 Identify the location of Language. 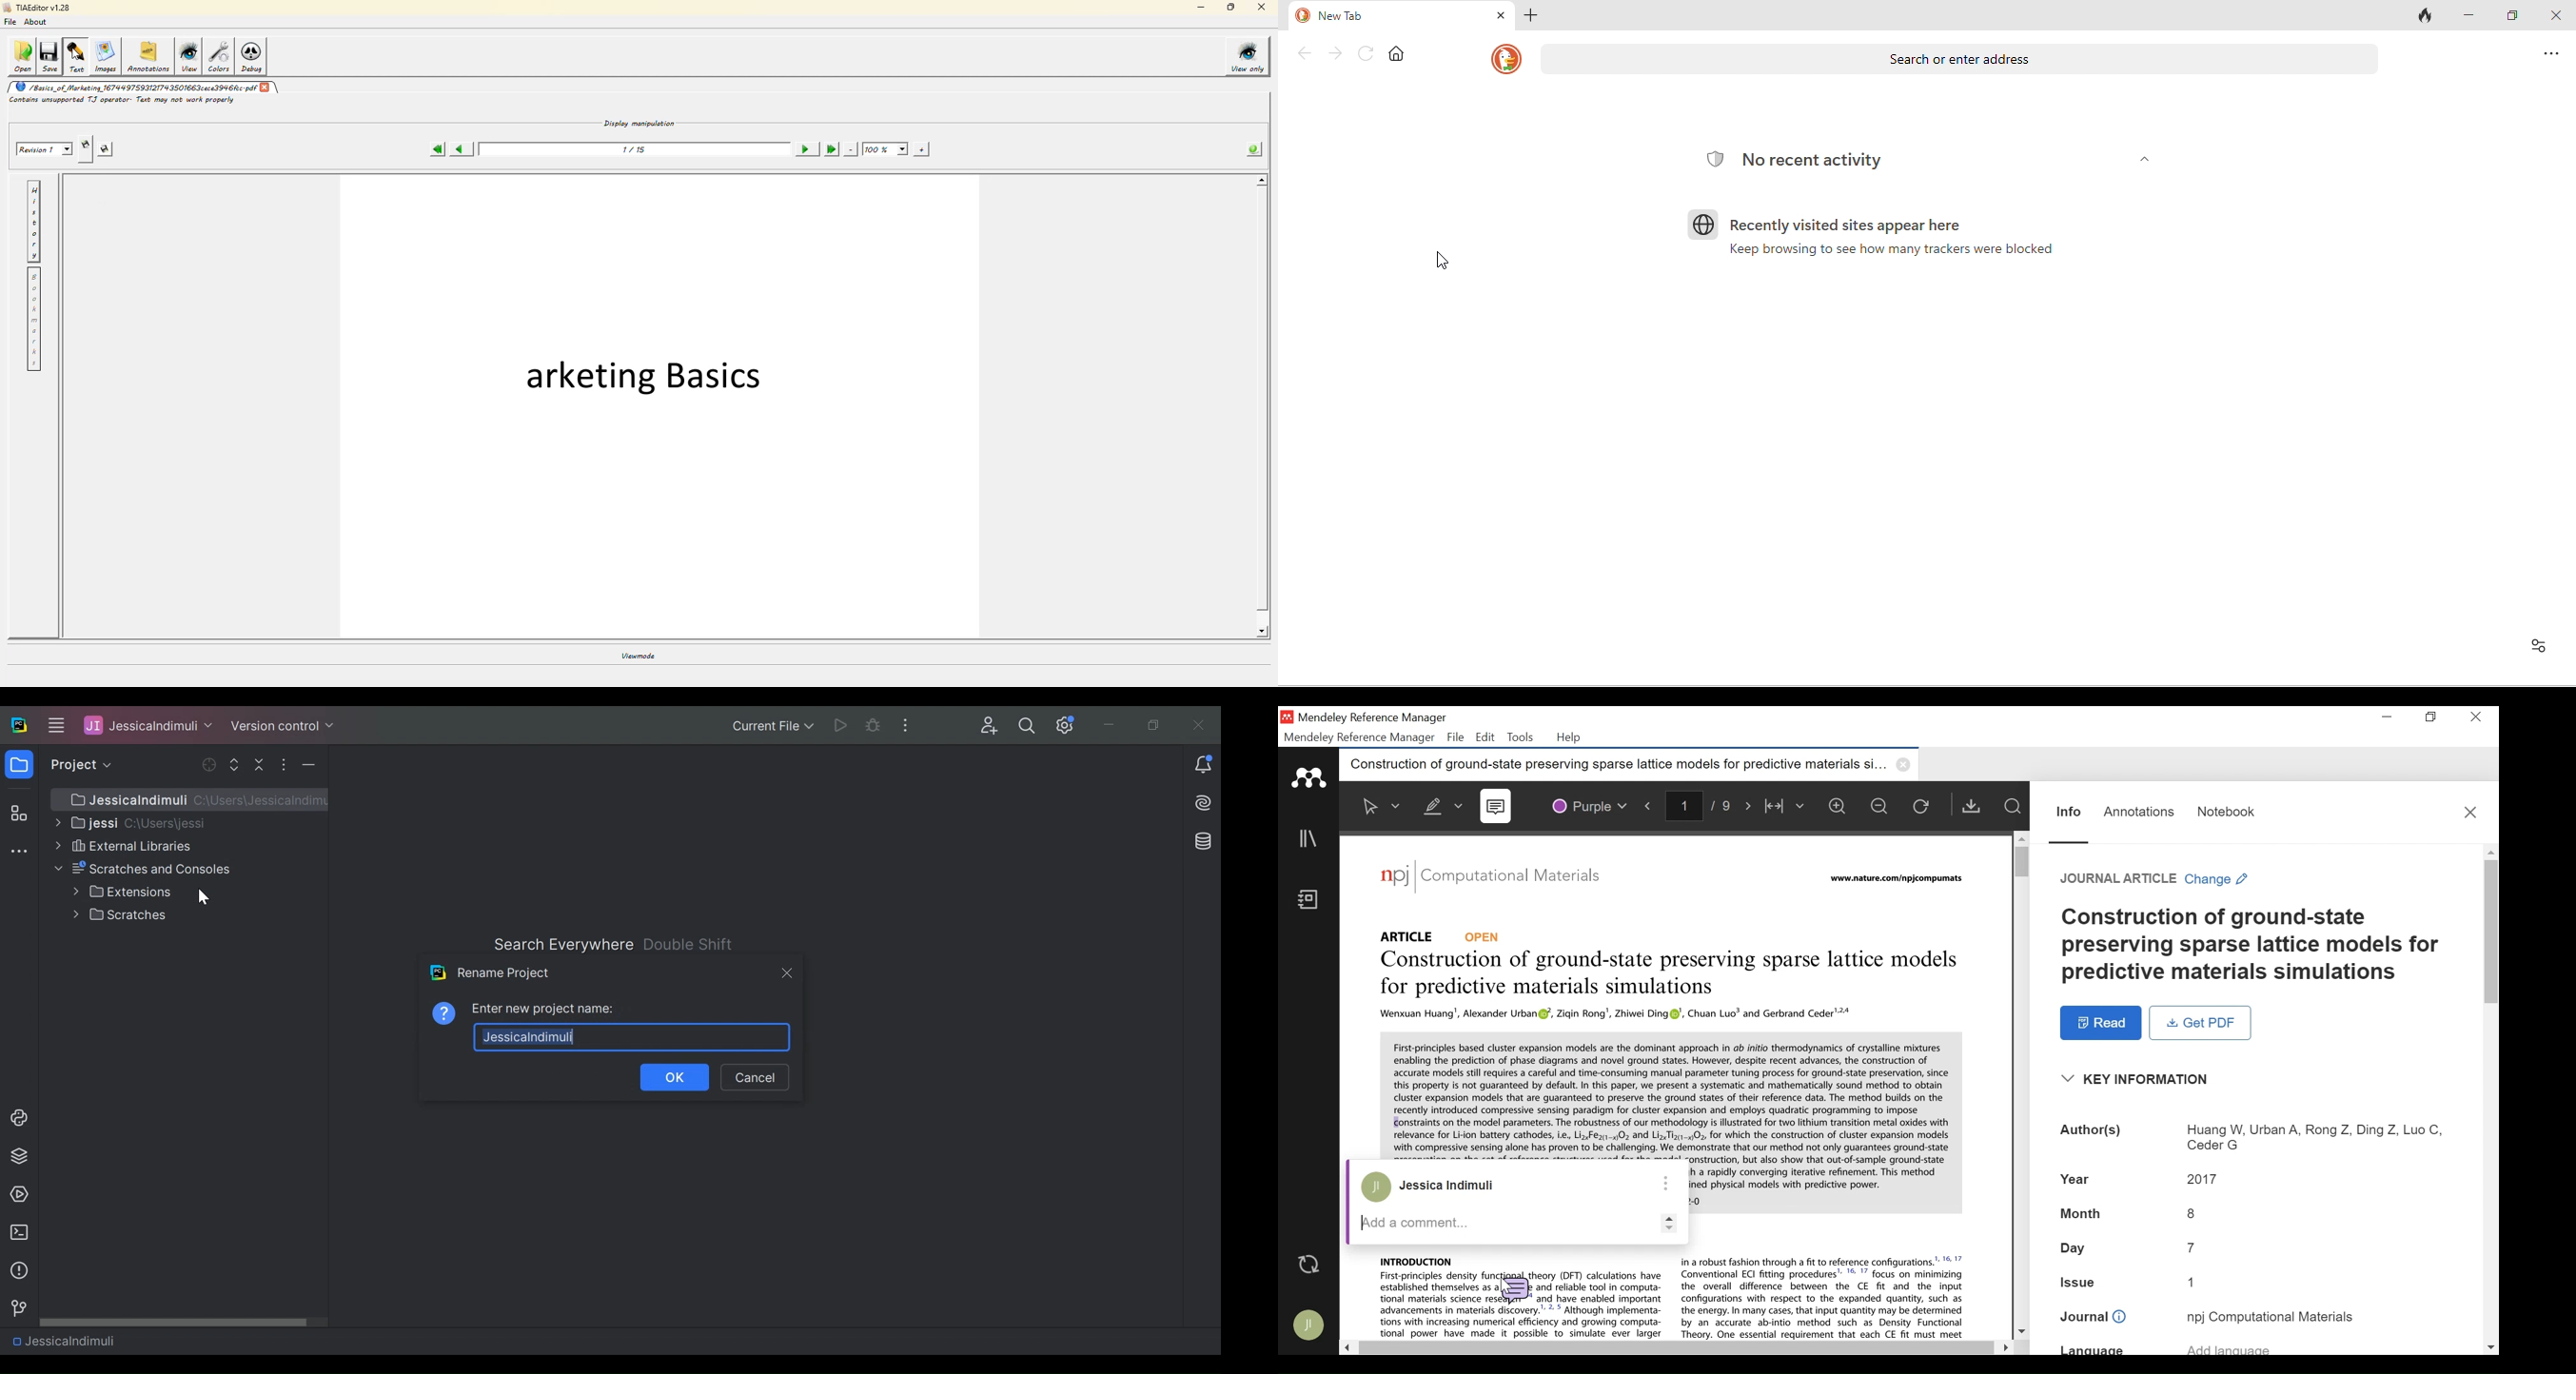
(2255, 1349).